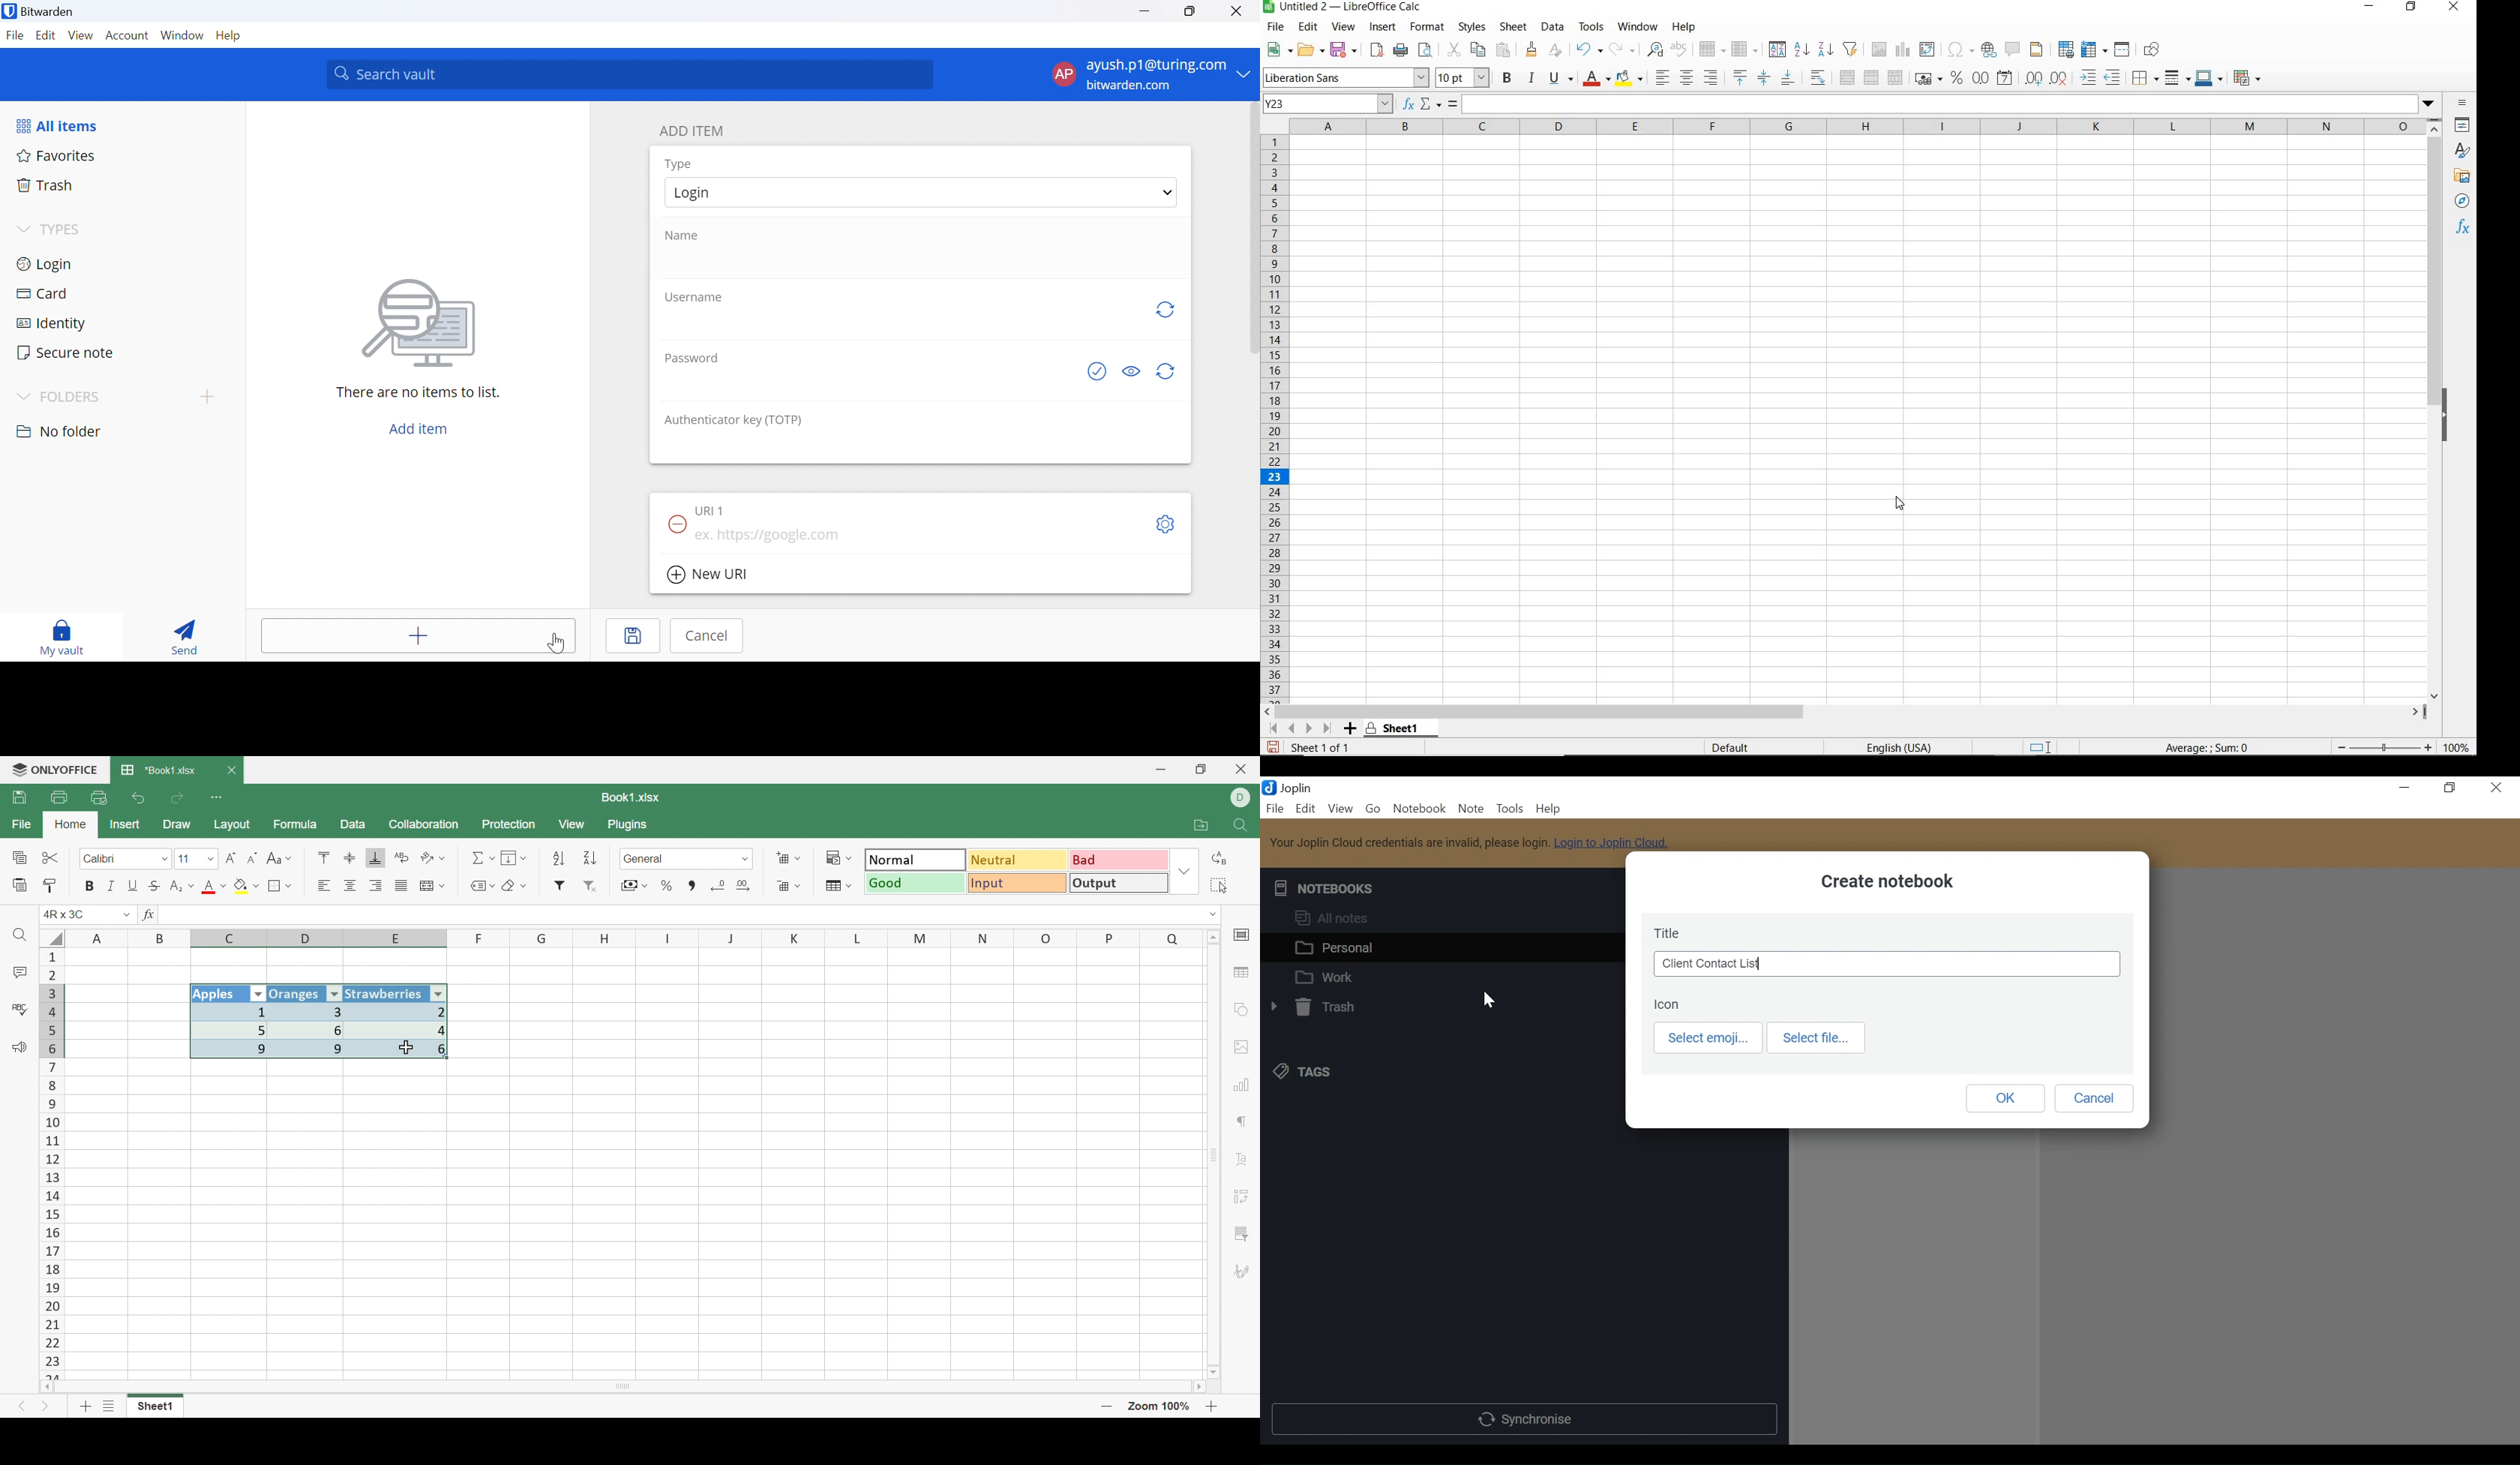  I want to click on Insert cells, so click(789, 859).